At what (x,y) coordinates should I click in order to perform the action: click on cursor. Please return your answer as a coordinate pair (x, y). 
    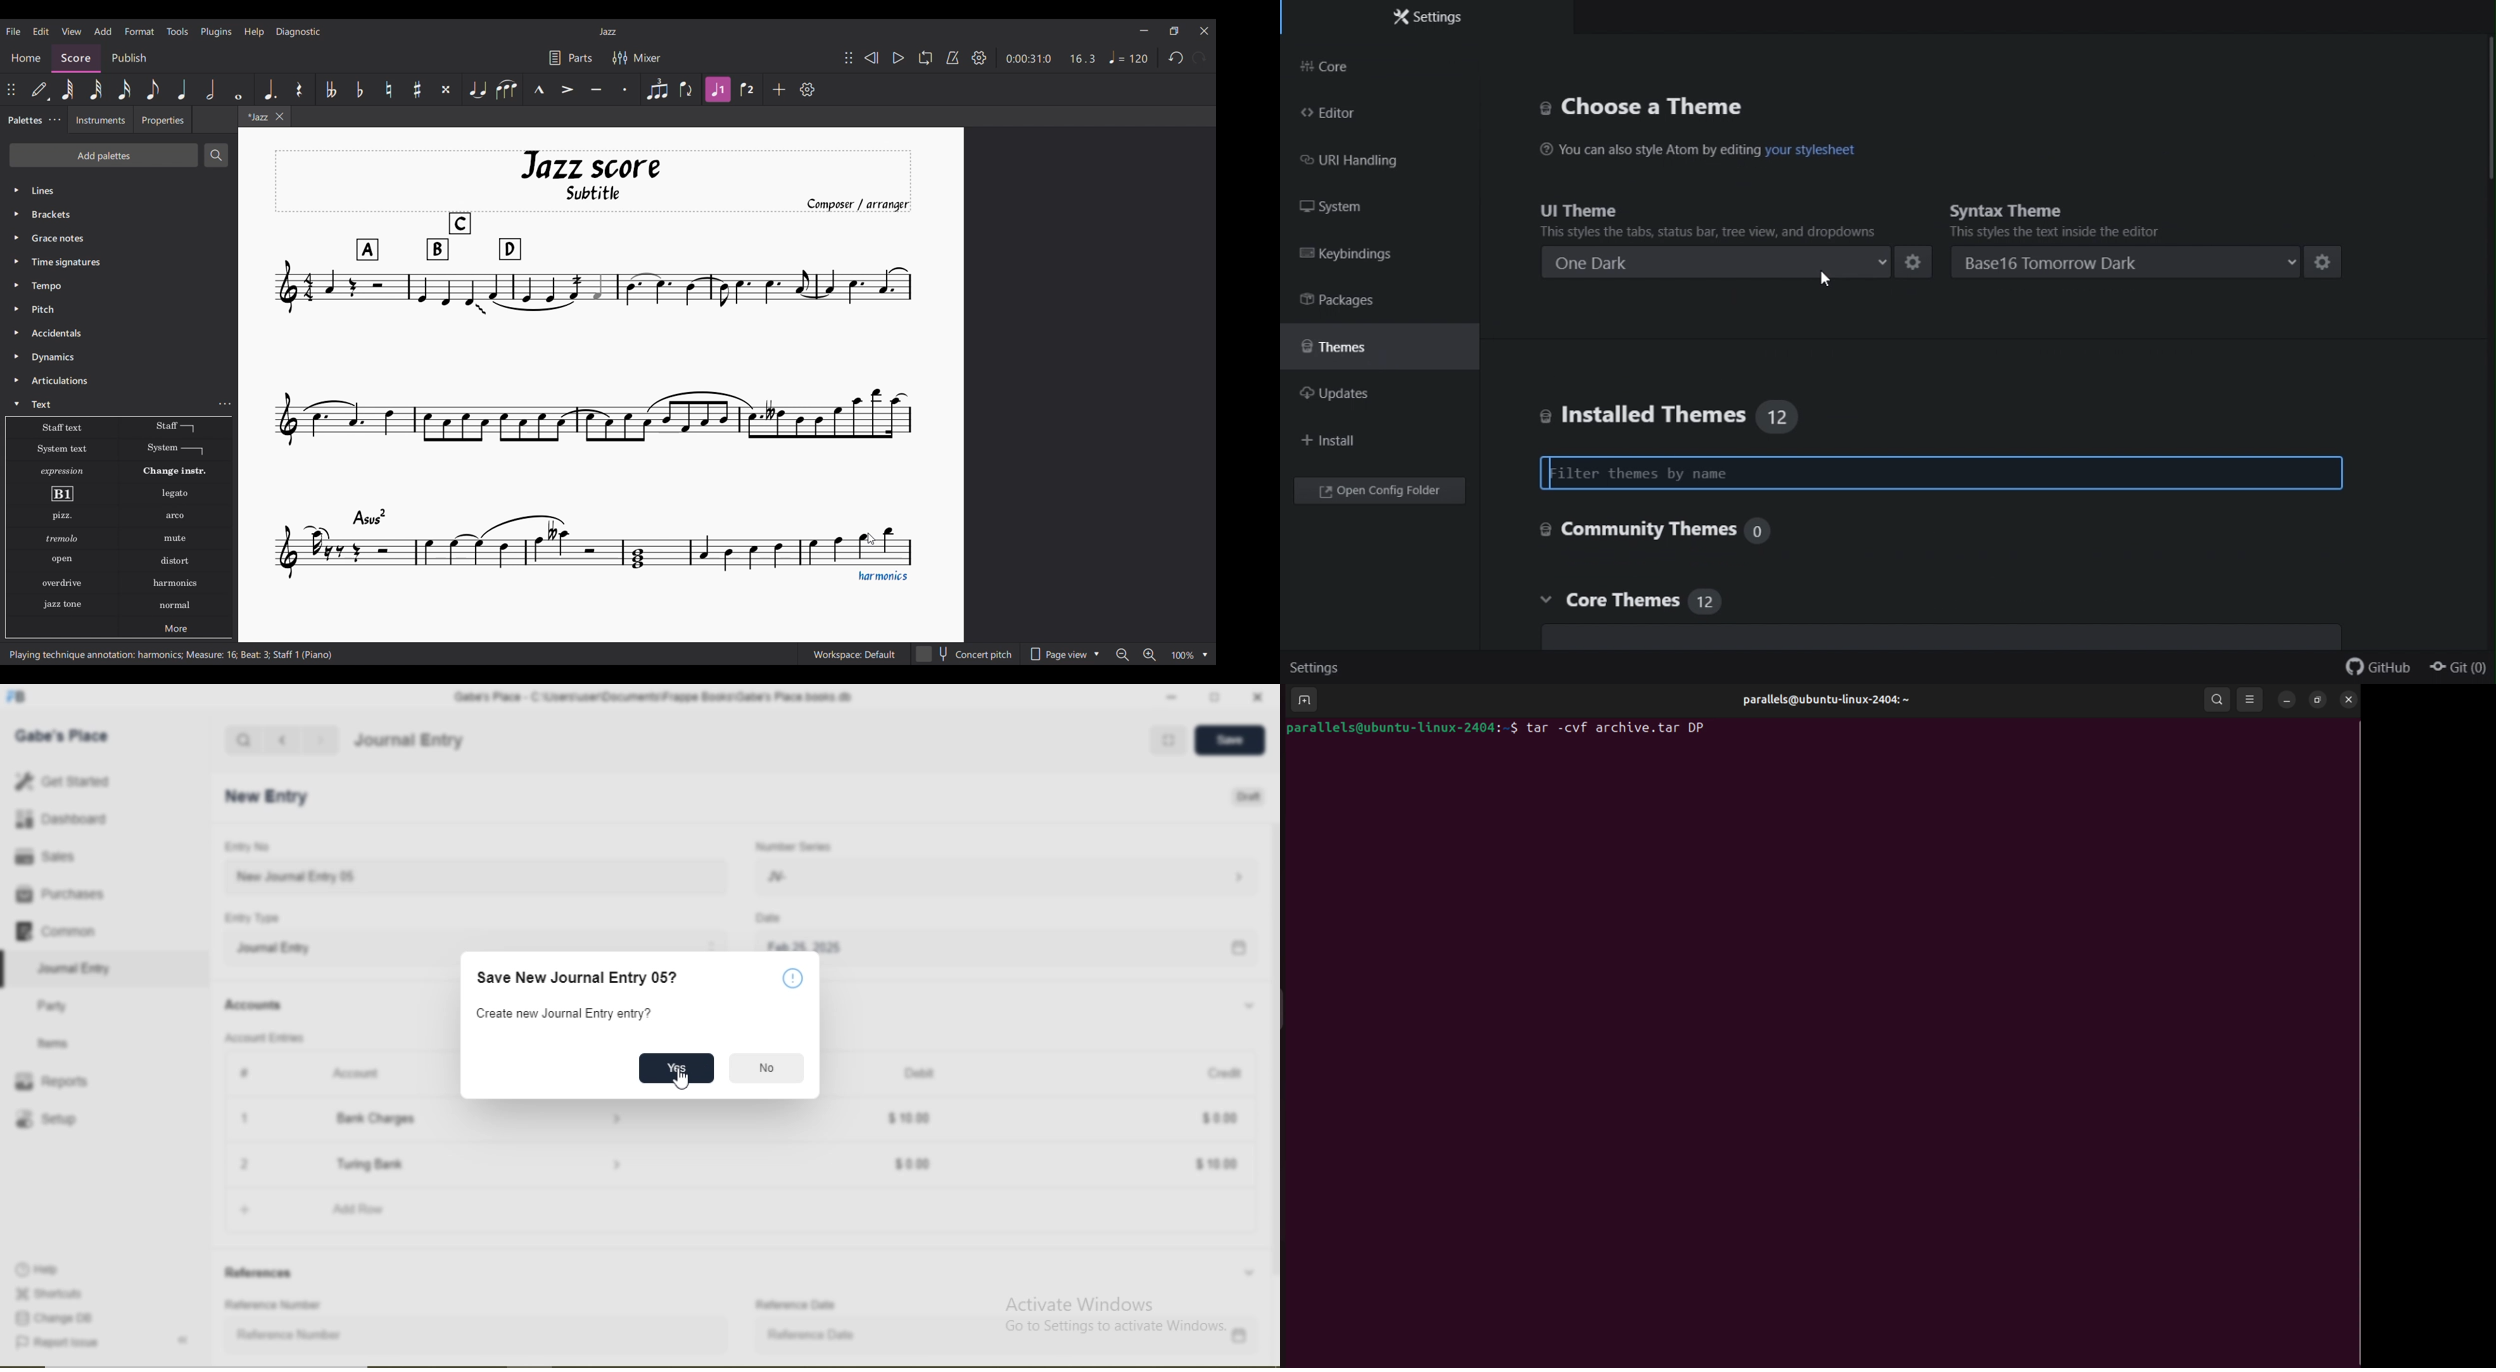
    Looking at the image, I should click on (684, 1080).